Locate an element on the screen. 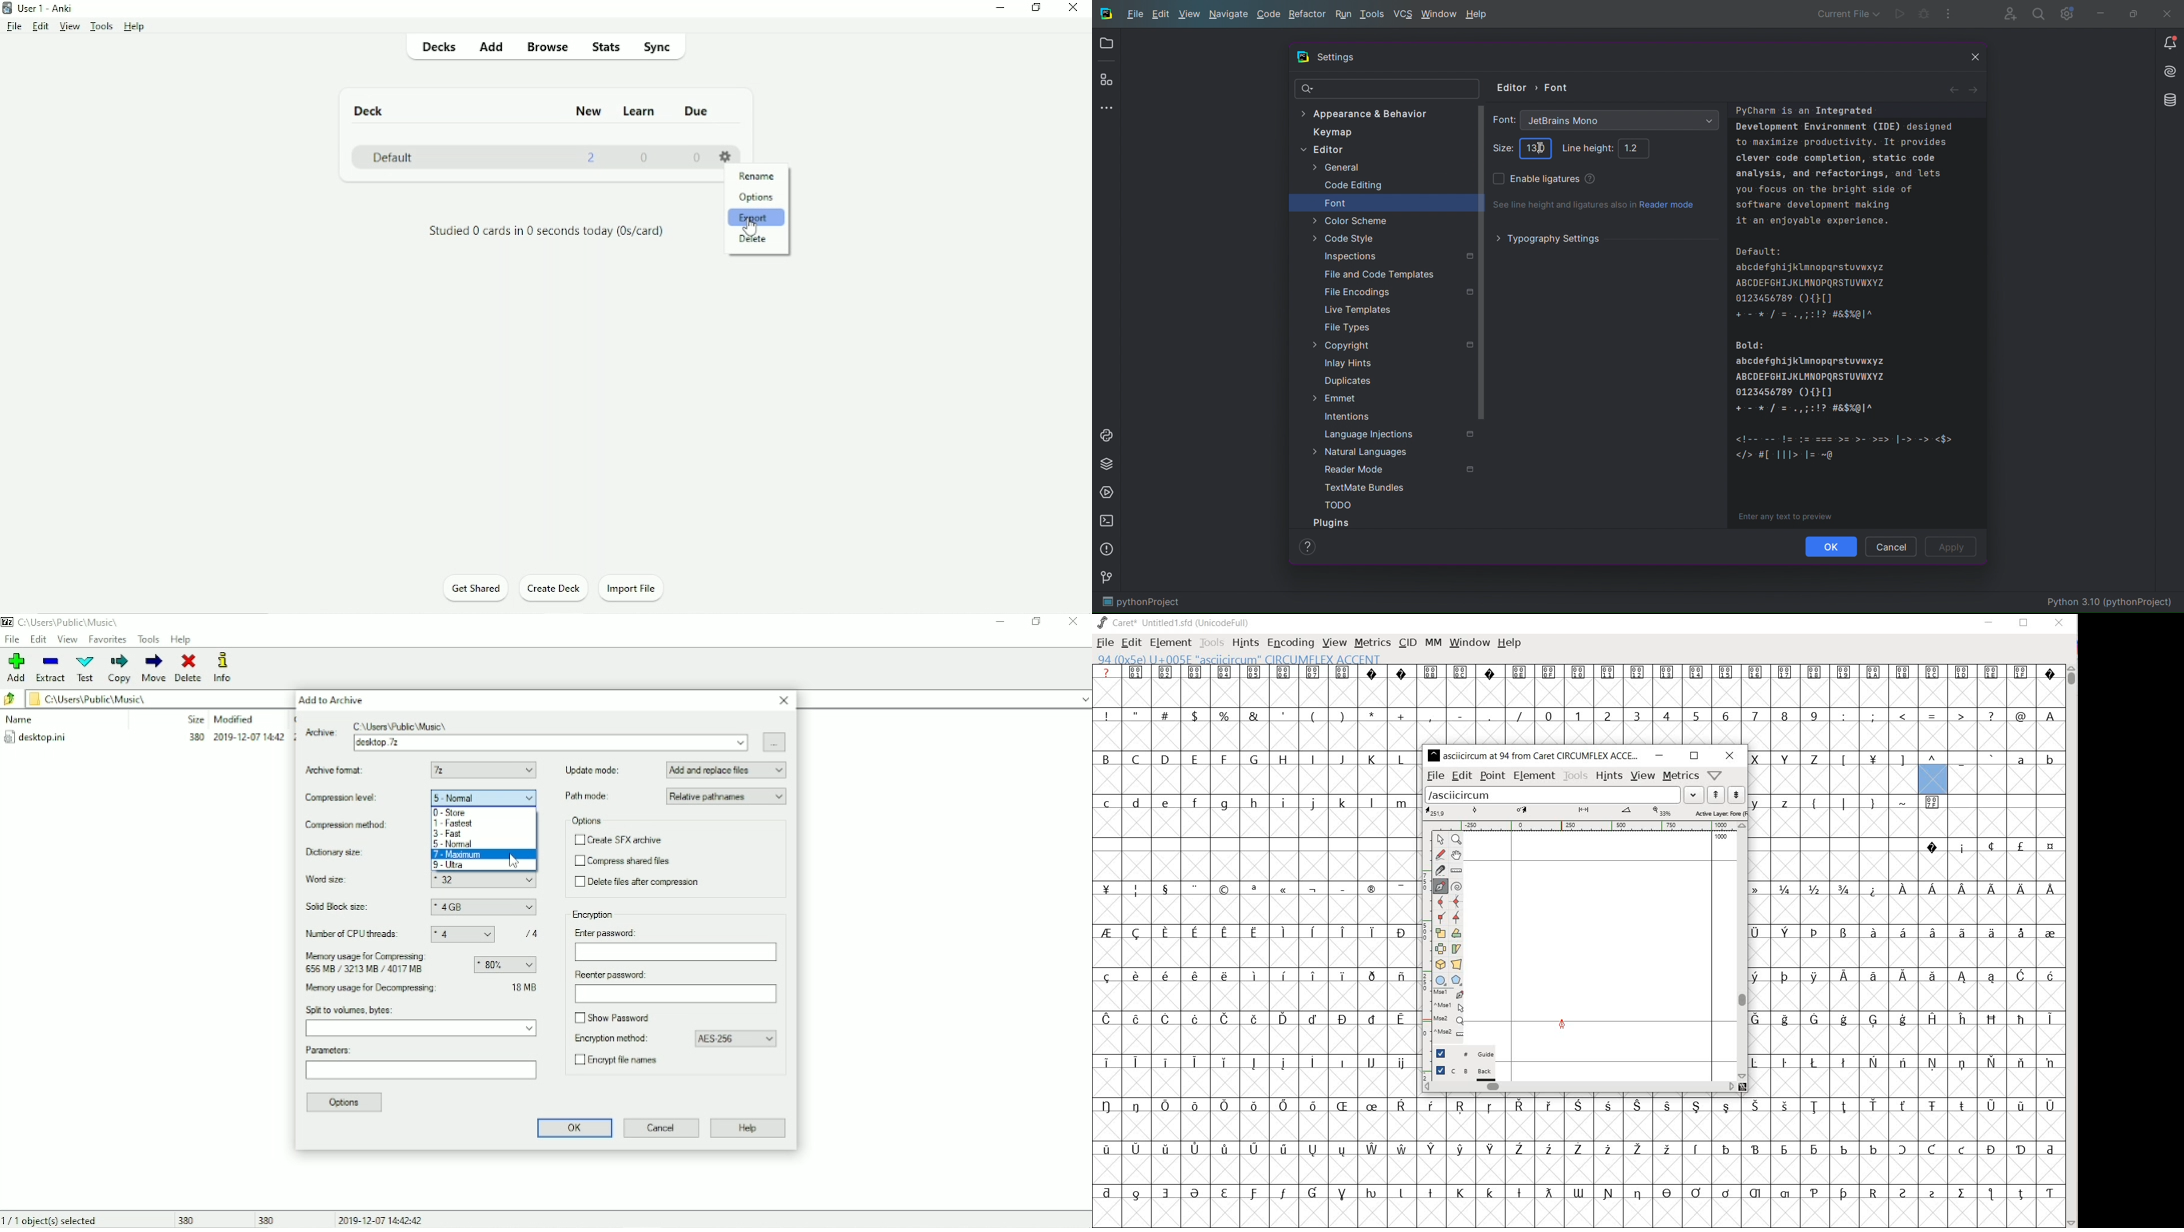 This screenshot has width=2184, height=1232. Split to volumes, bytes: is located at coordinates (351, 1010).